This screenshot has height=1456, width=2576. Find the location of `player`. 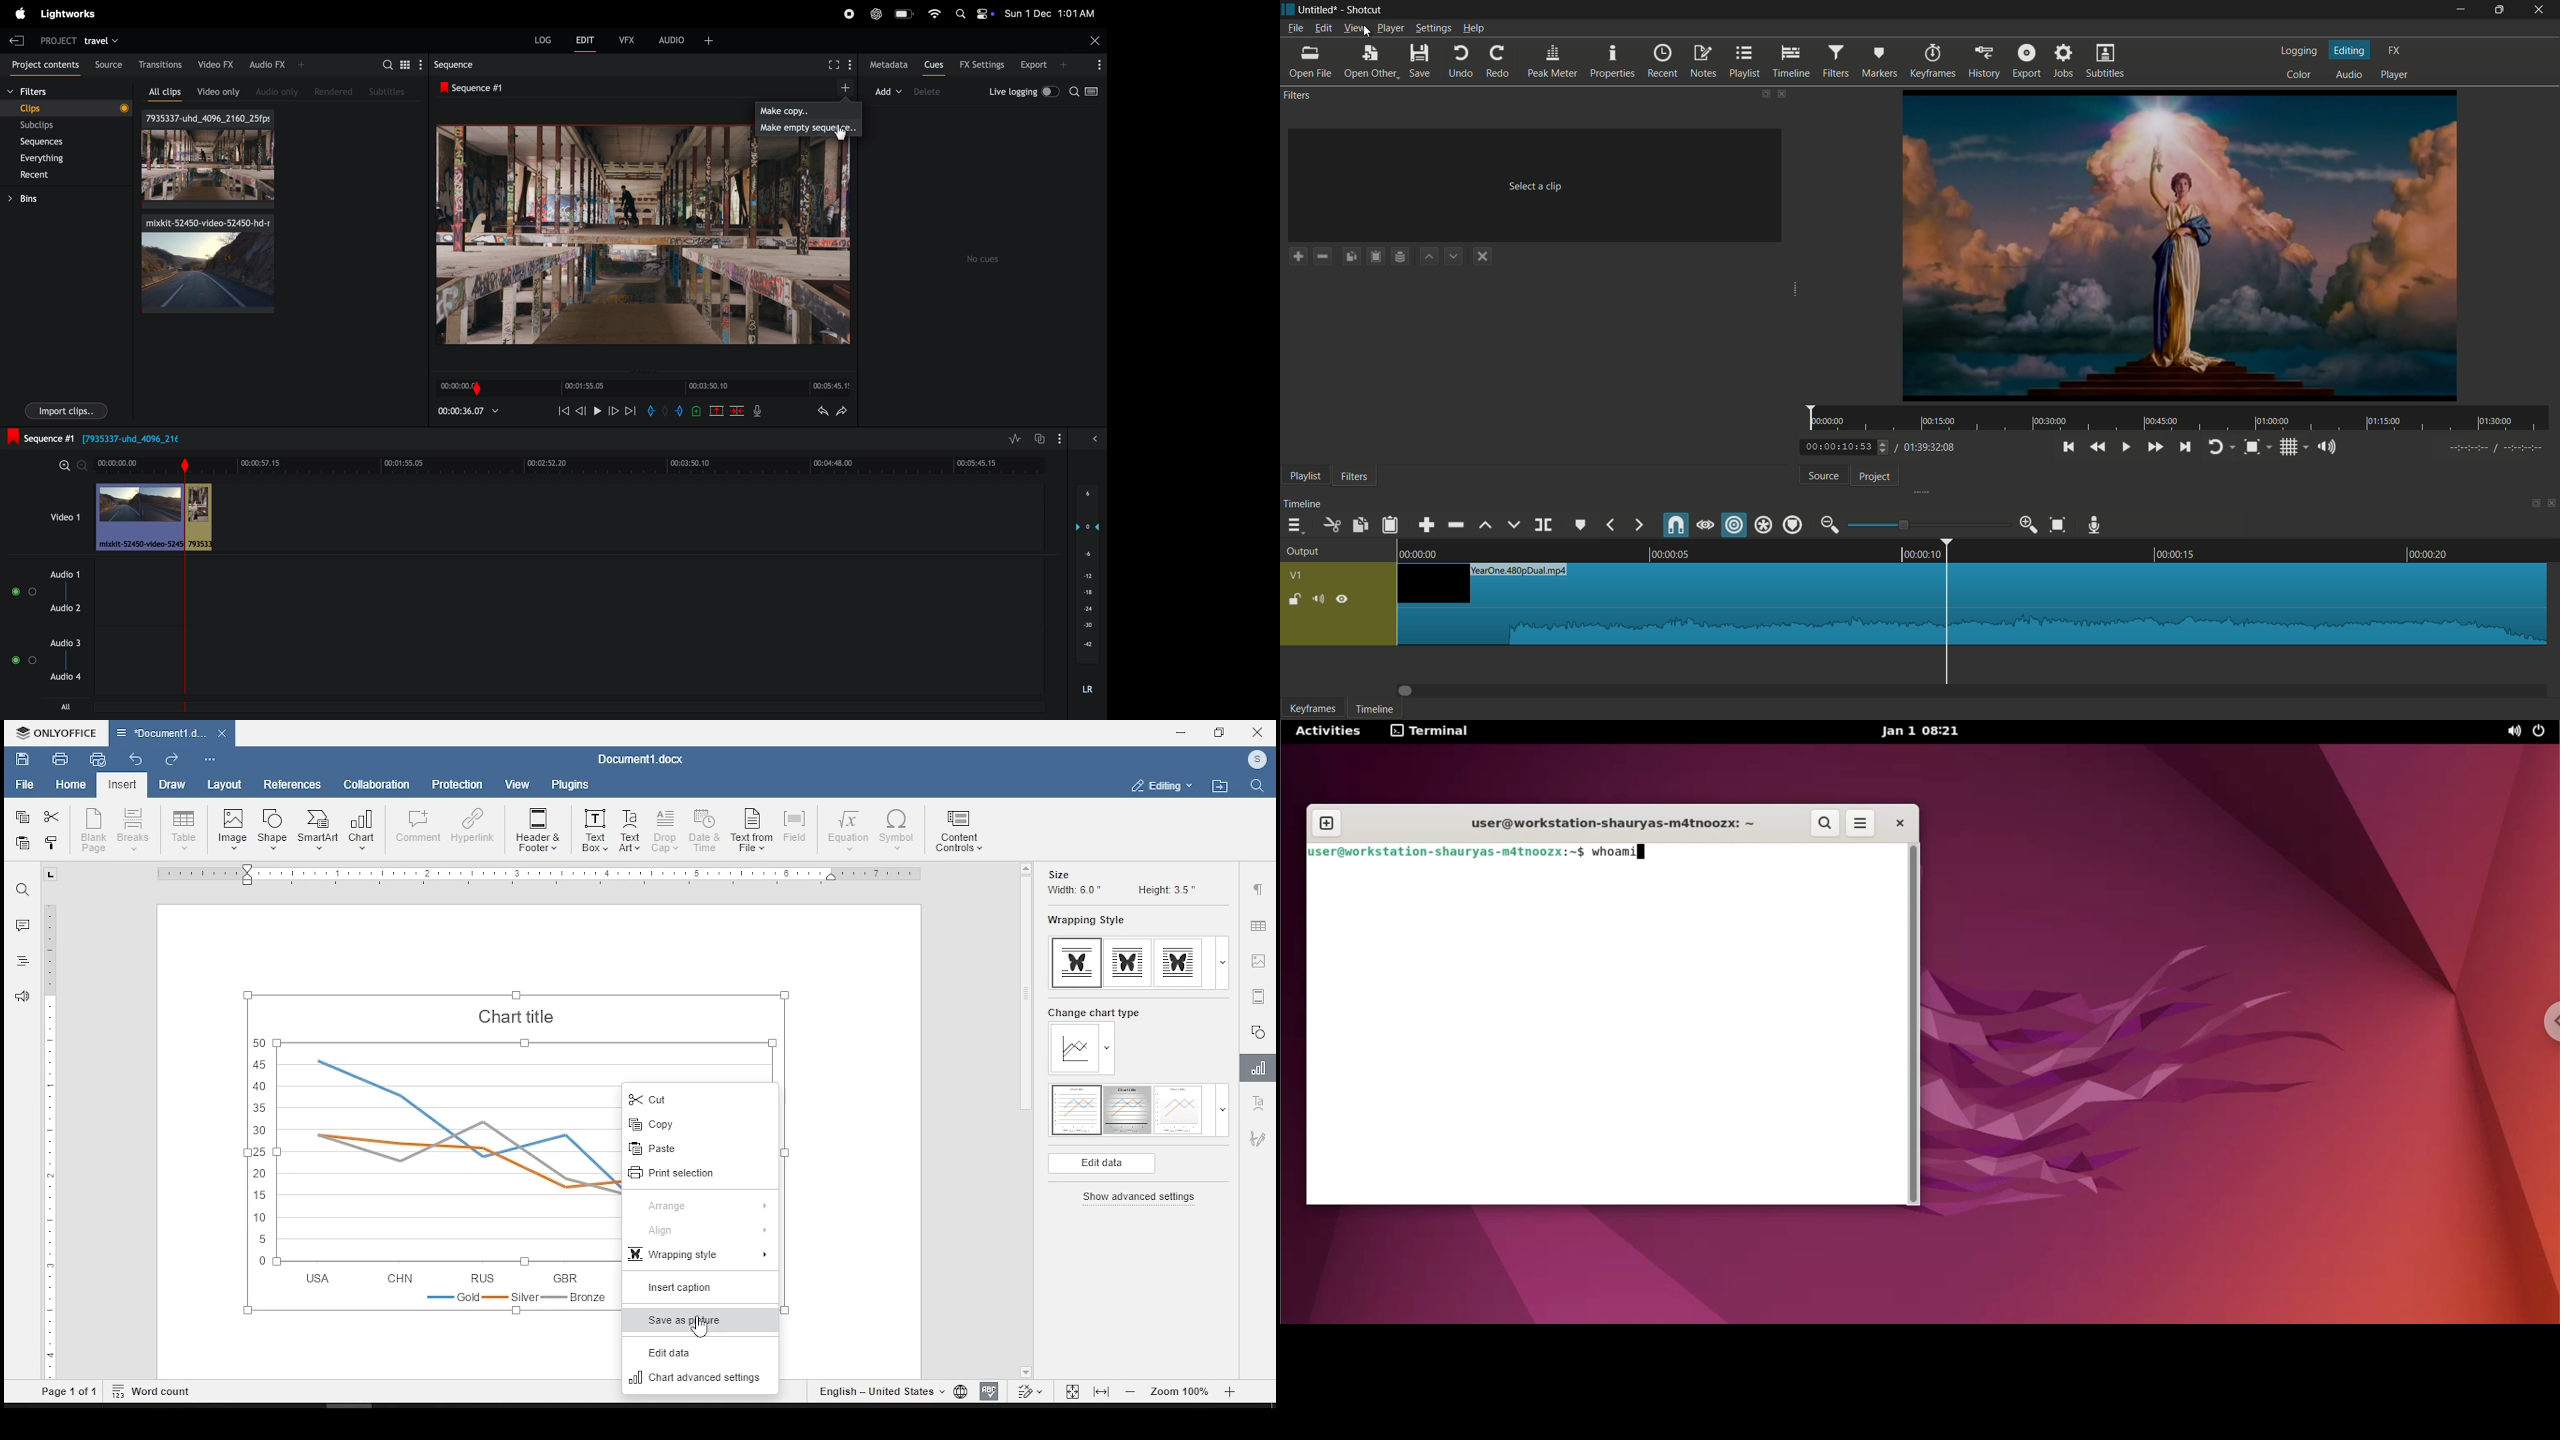

player is located at coordinates (2394, 74).